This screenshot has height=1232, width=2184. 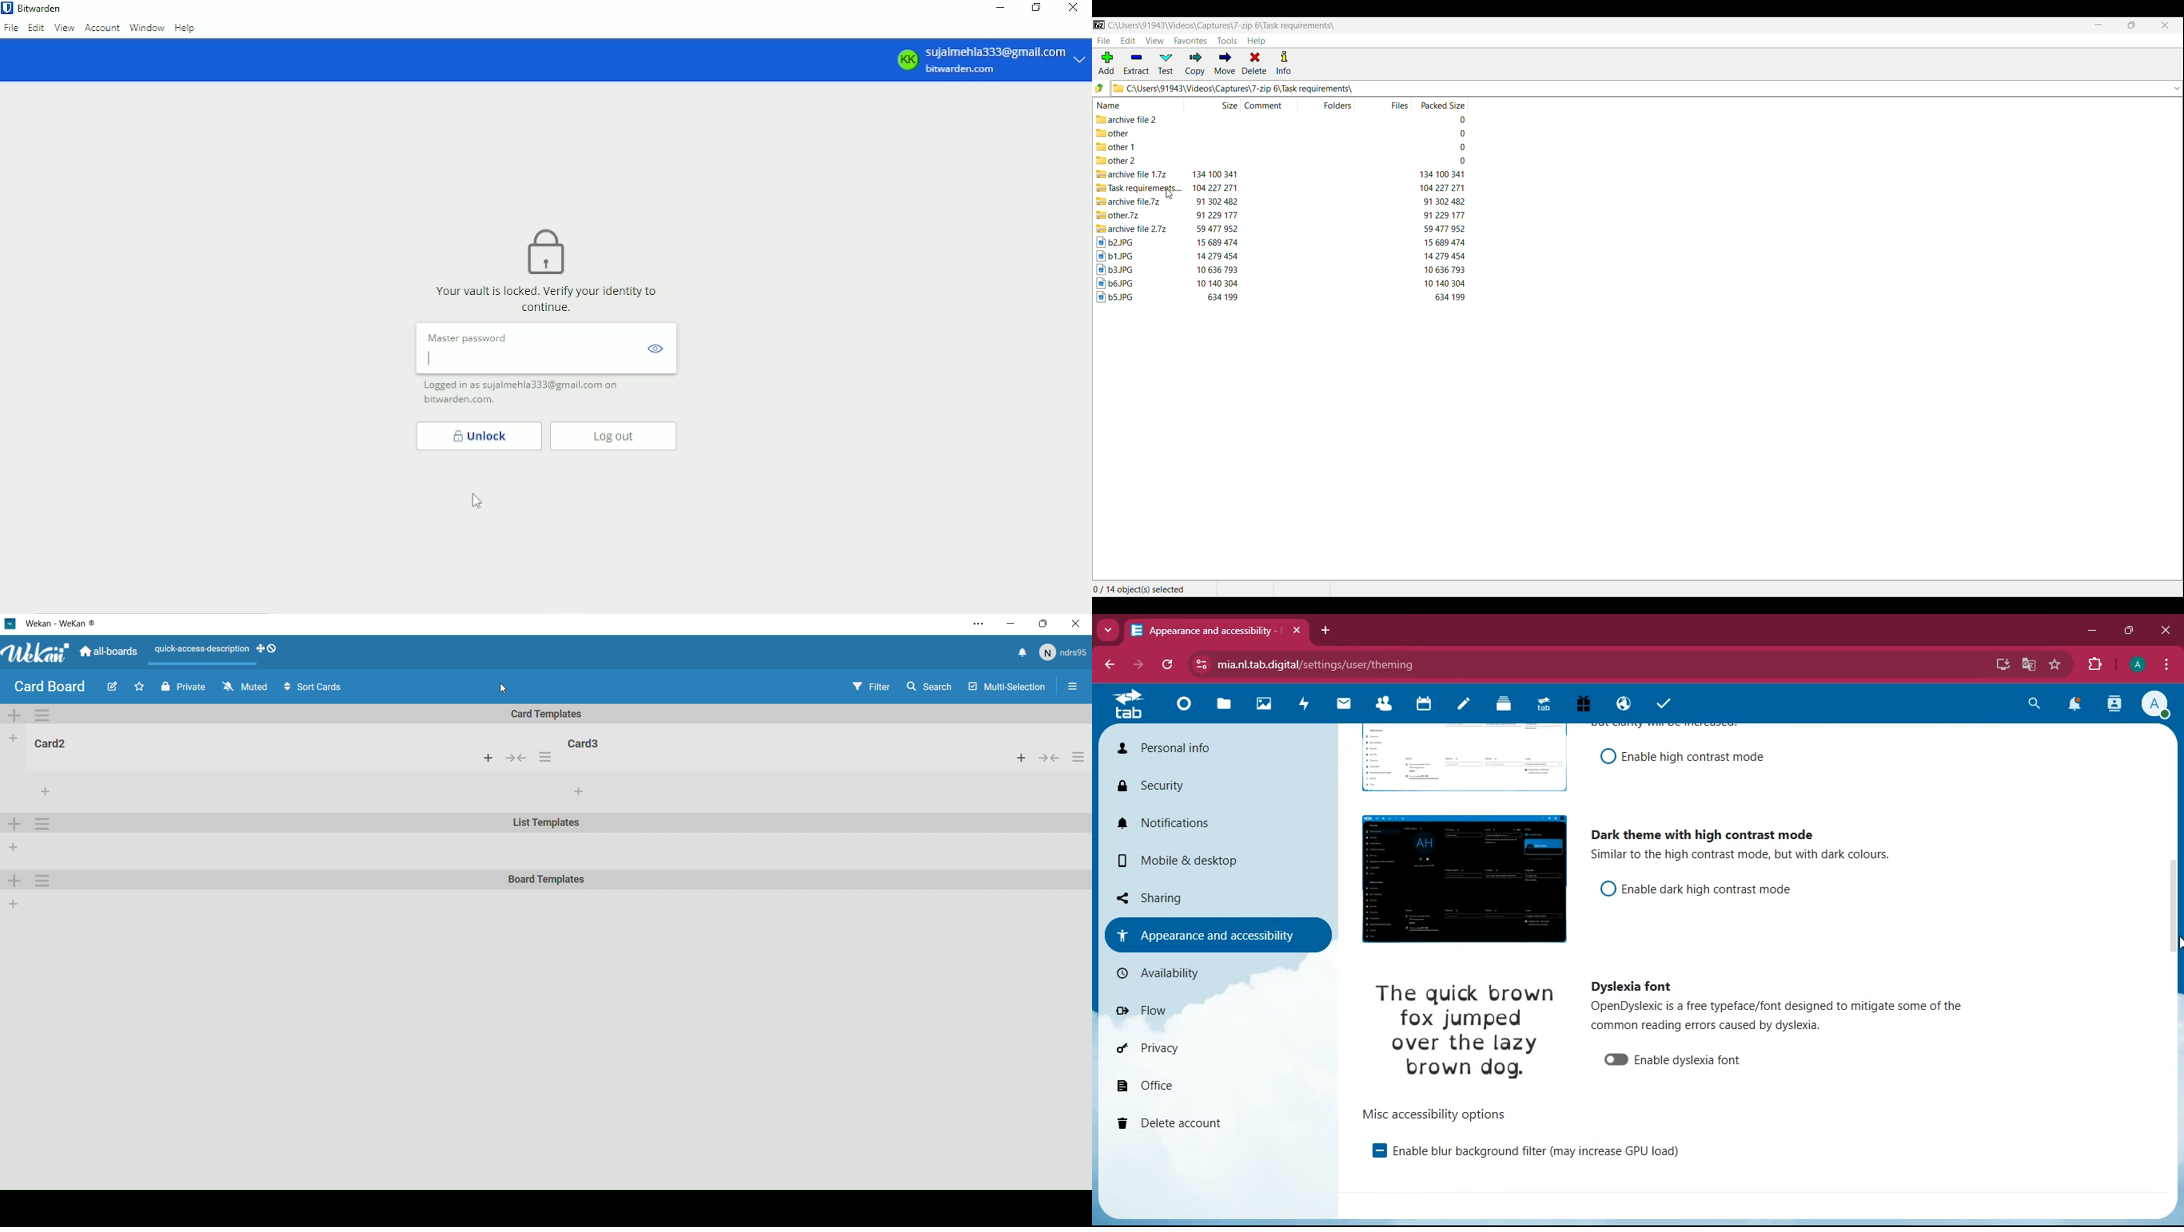 I want to click on personal info, so click(x=1202, y=750).